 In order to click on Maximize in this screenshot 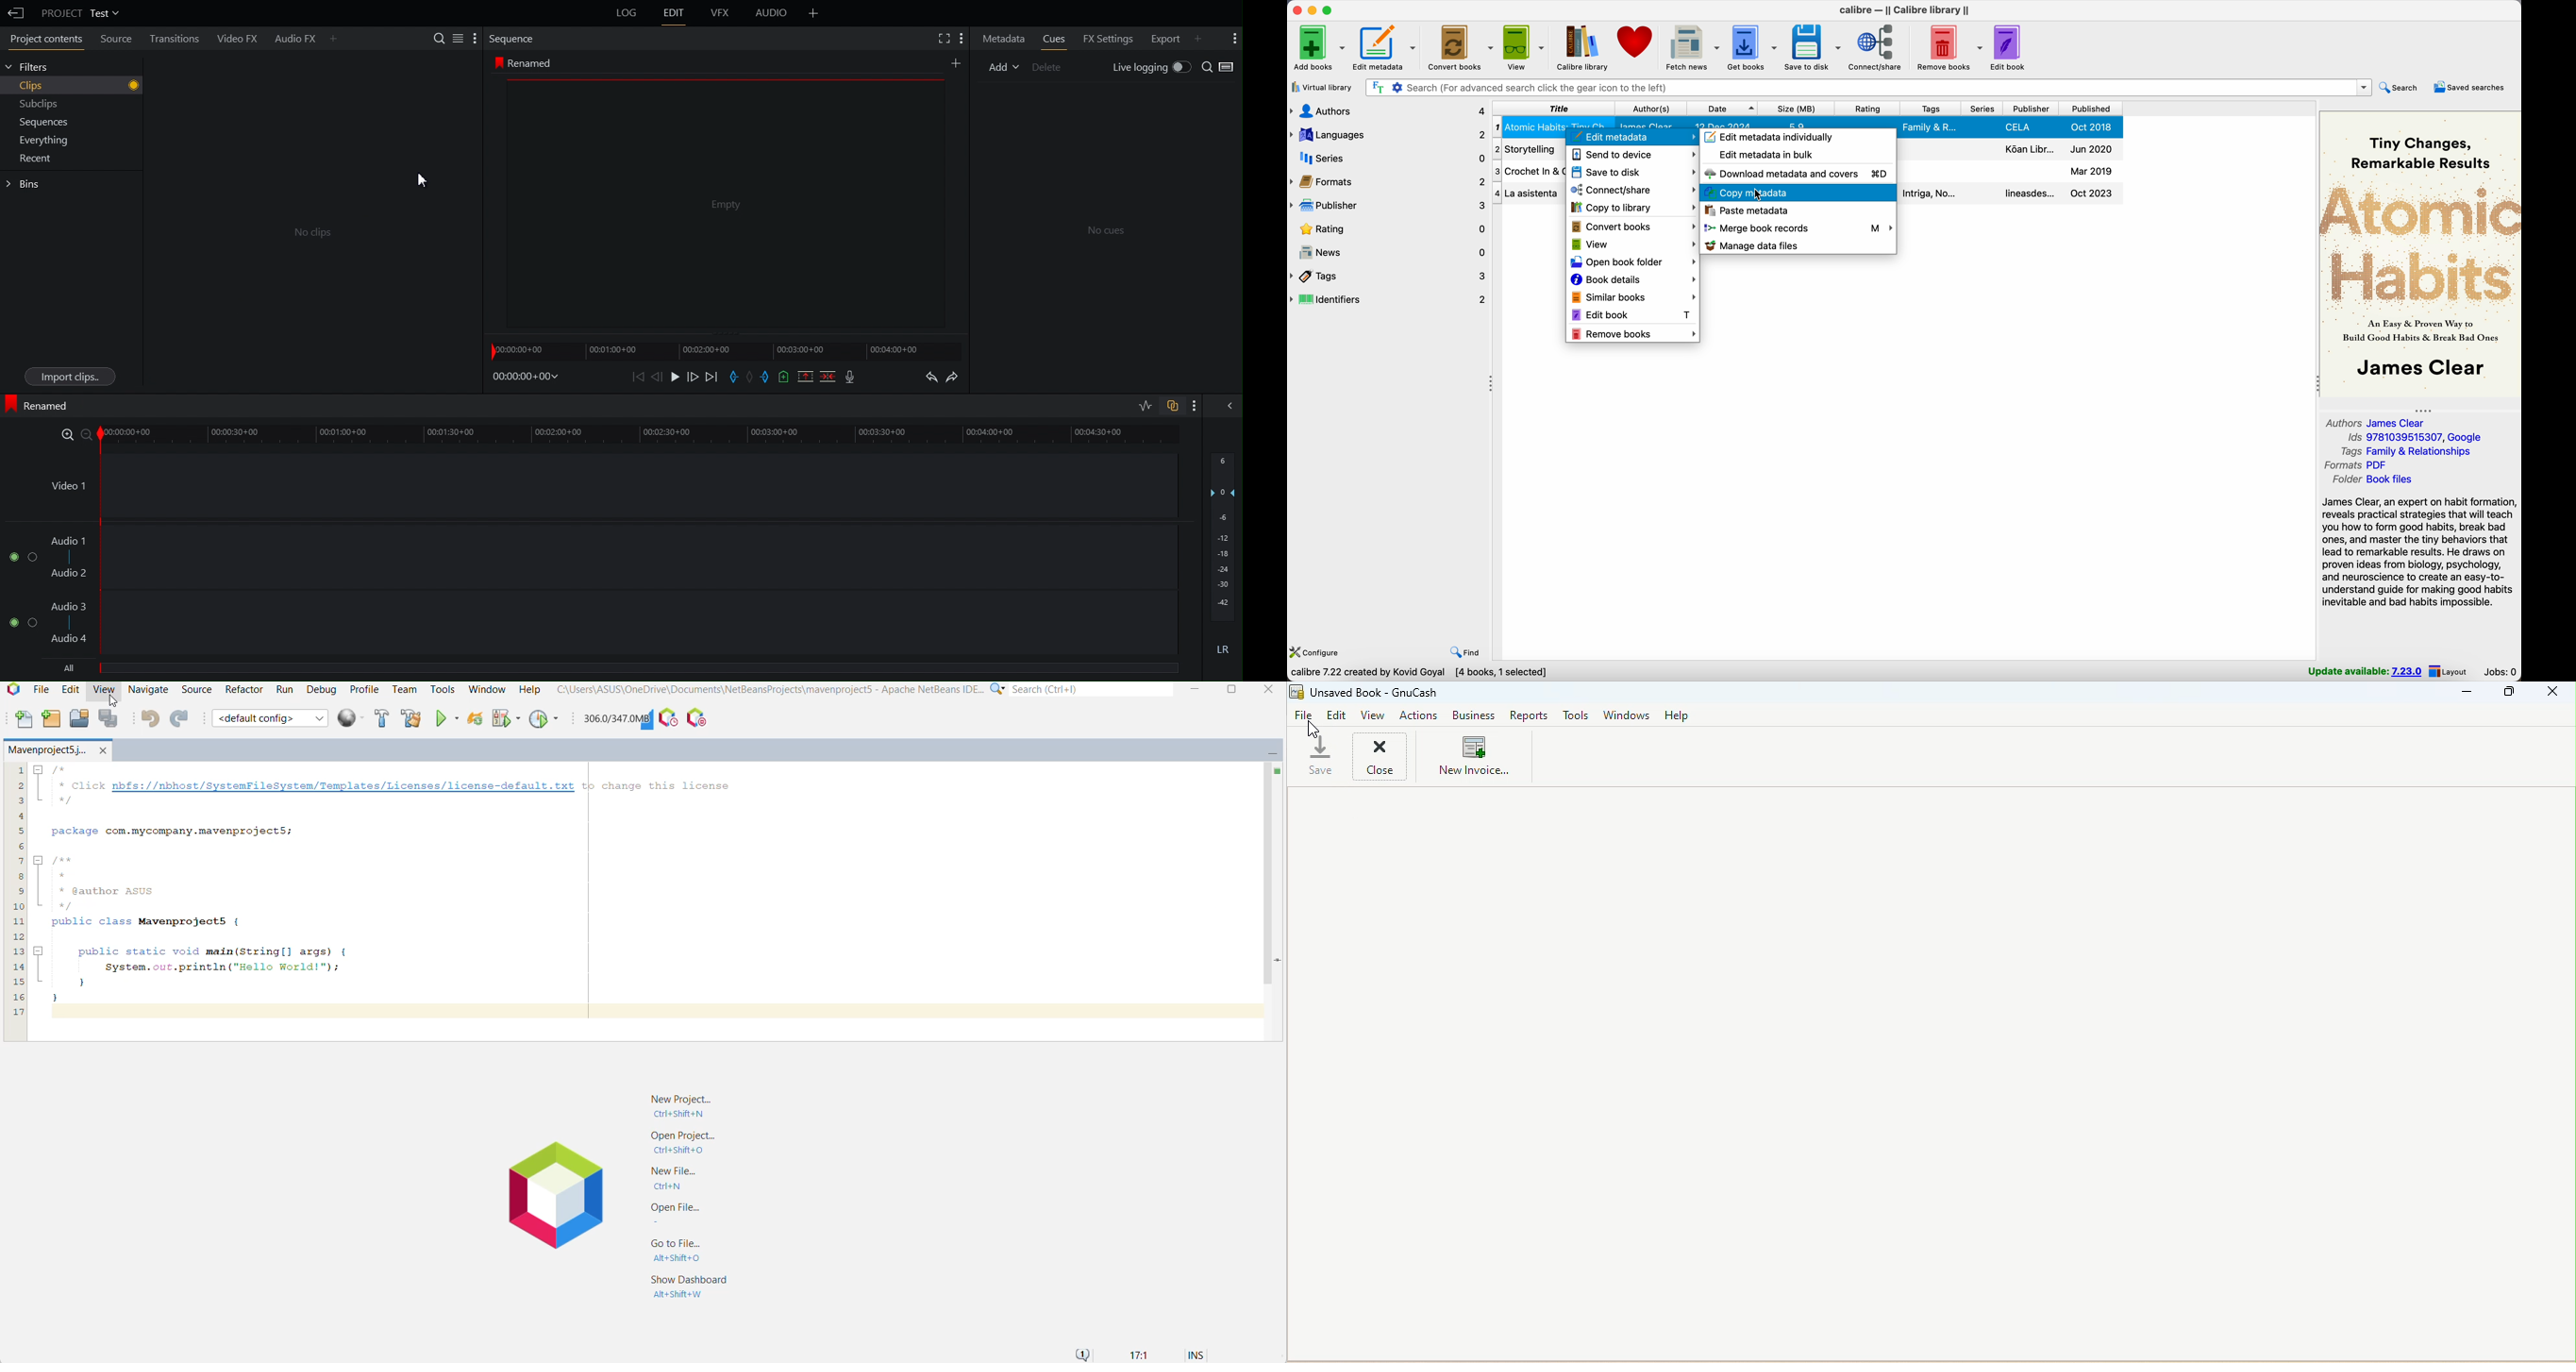, I will do `click(2508, 693)`.